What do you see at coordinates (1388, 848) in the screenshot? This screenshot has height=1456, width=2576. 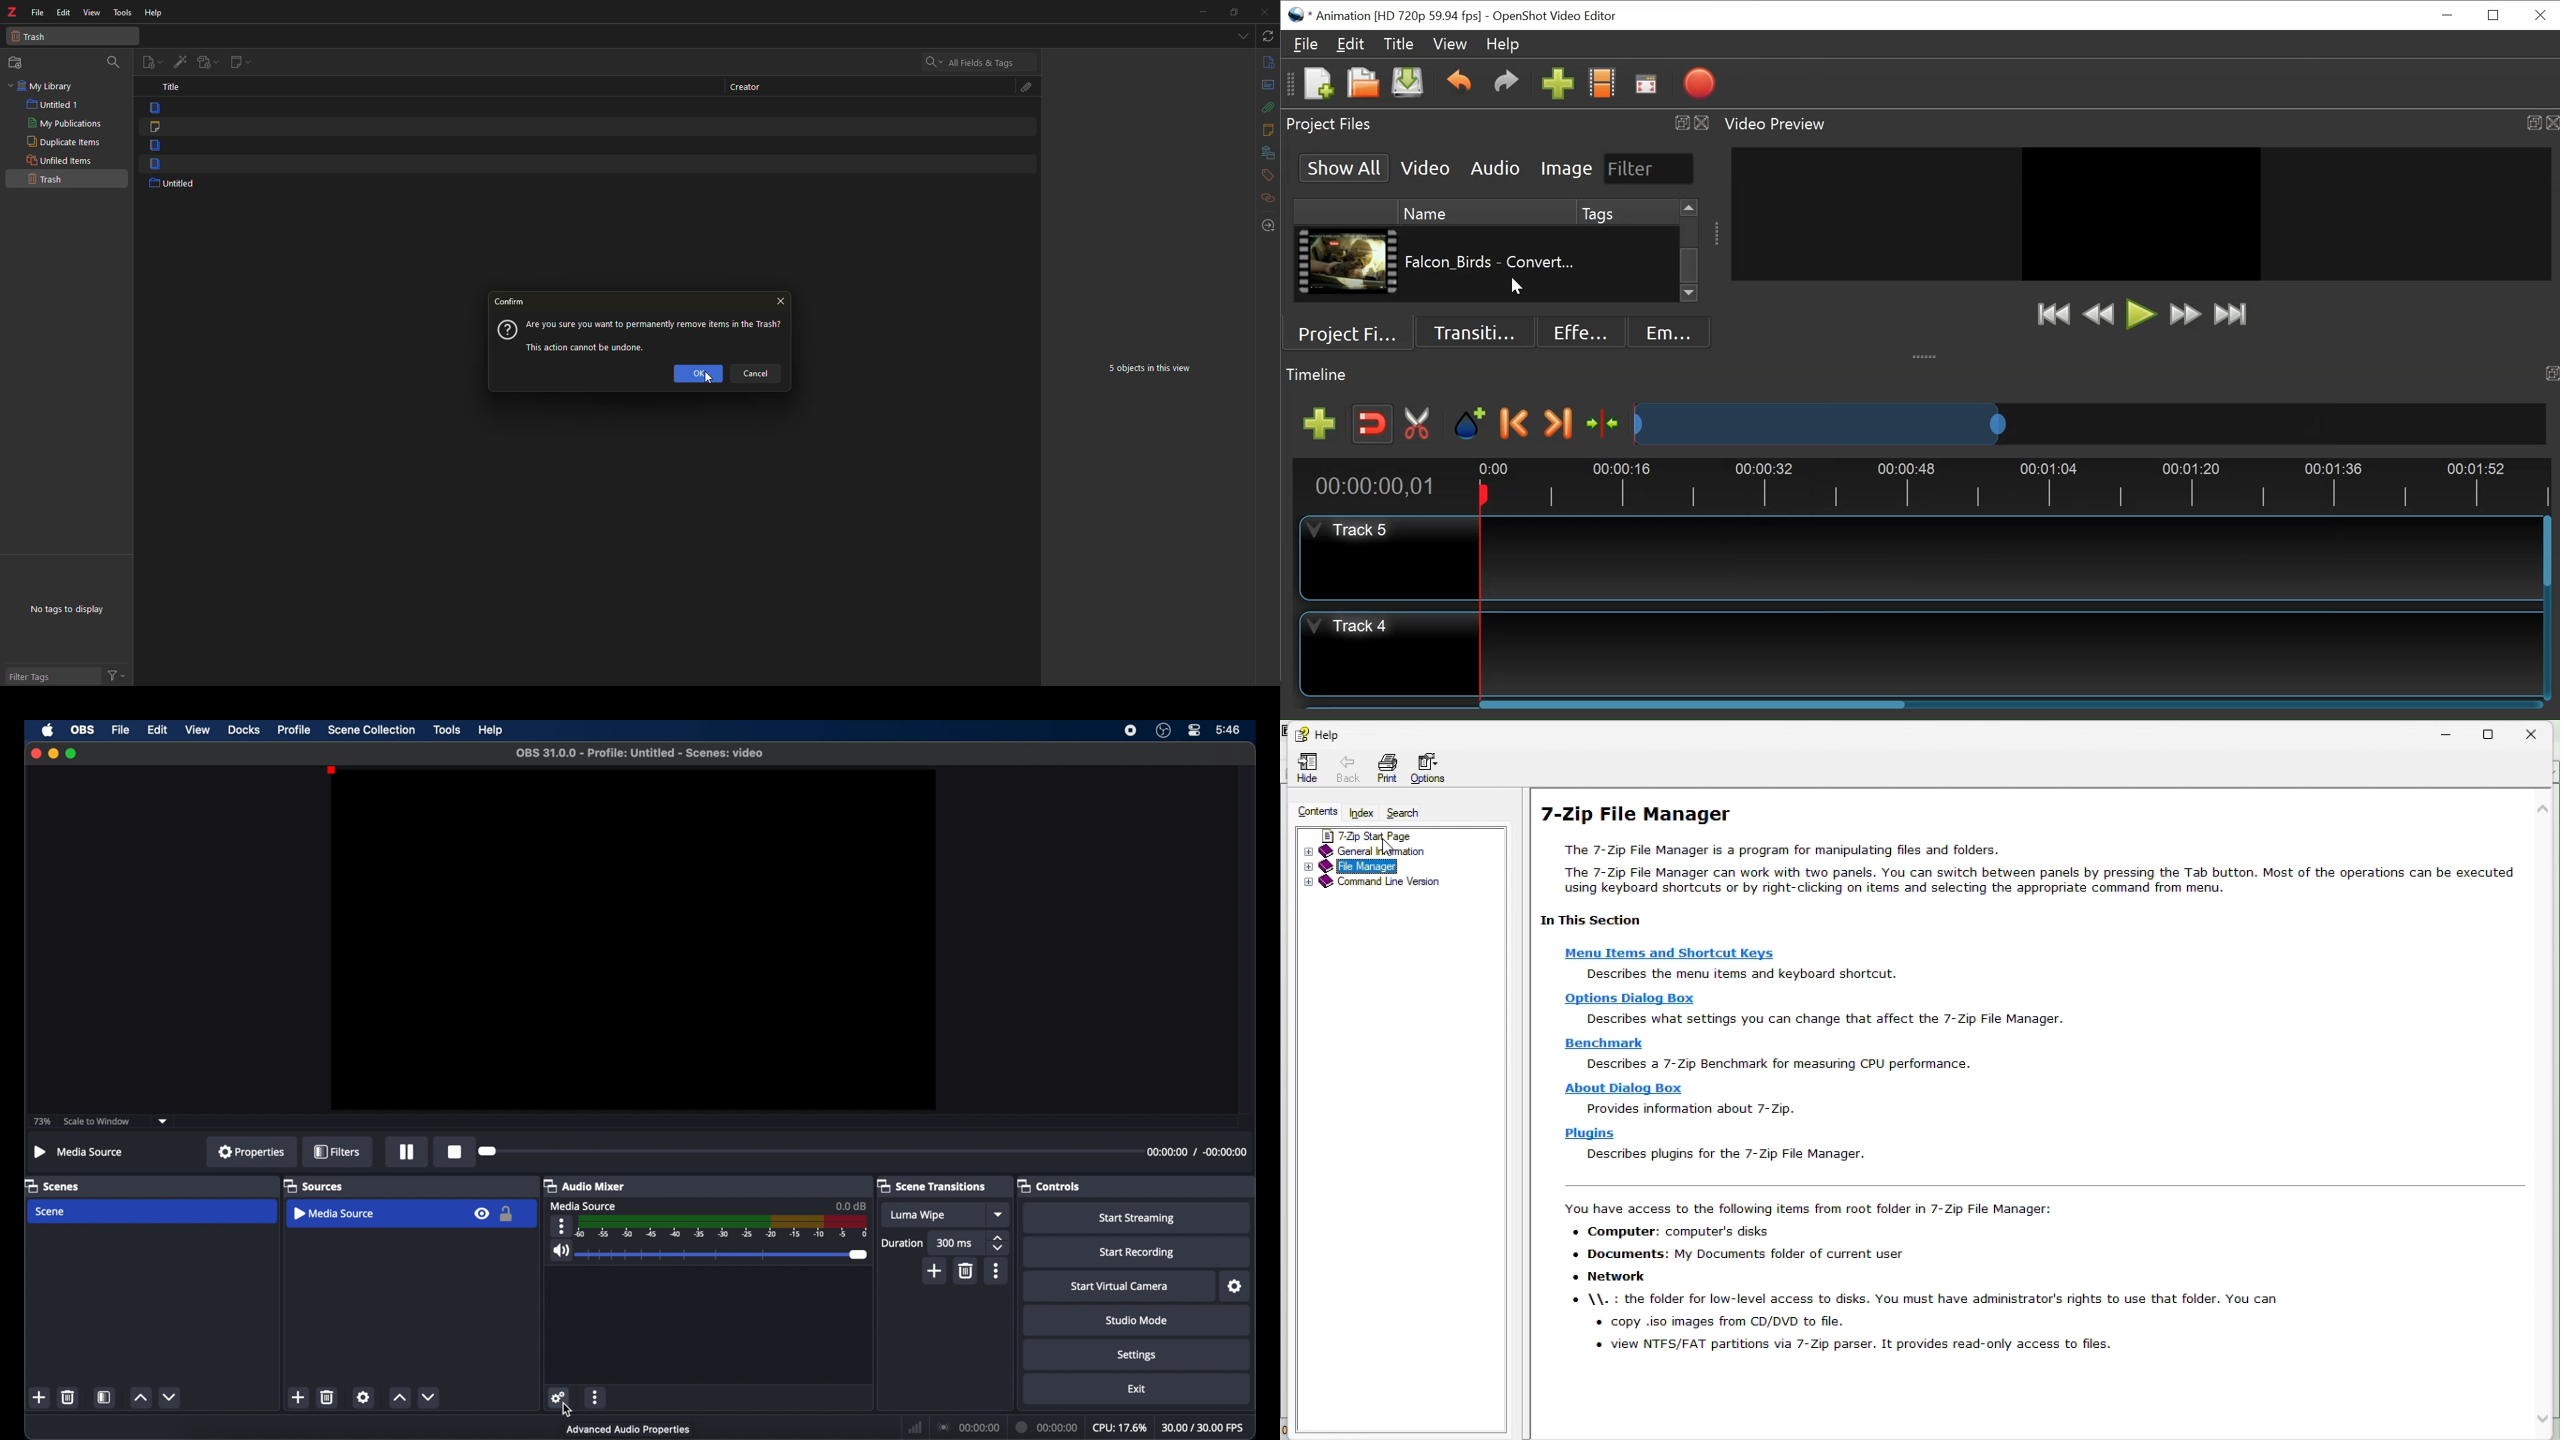 I see `cursor` at bounding box center [1388, 848].